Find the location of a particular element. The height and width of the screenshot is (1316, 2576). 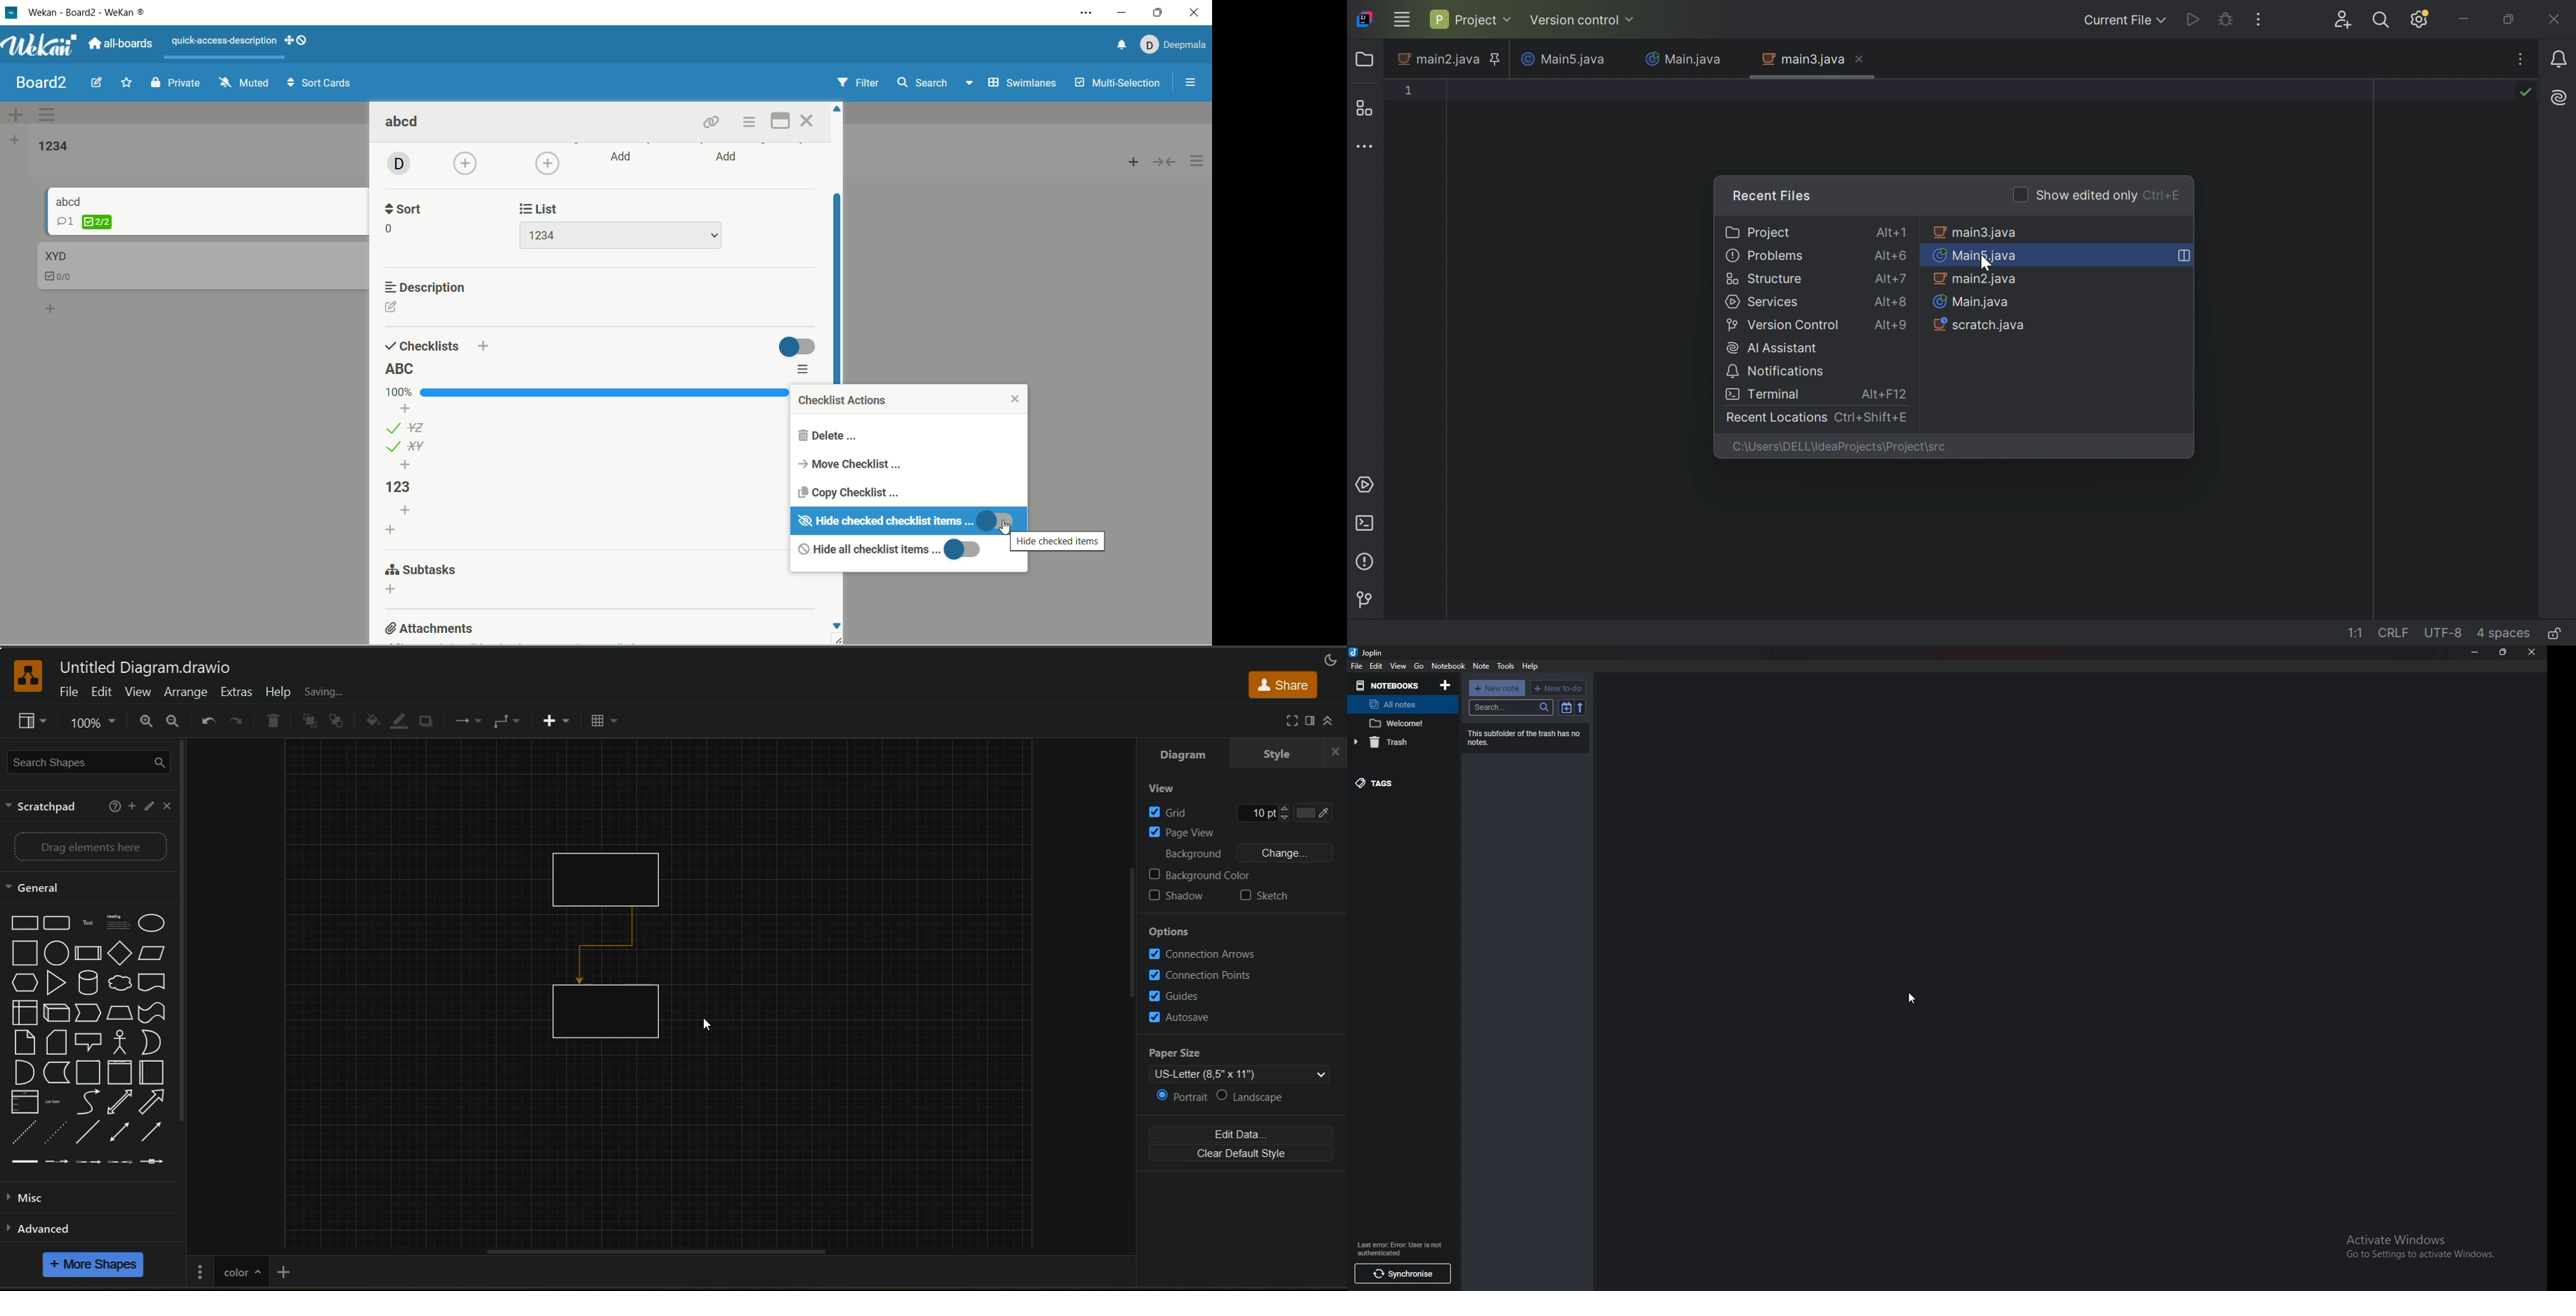

hide completed checklist items is located at coordinates (881, 520).